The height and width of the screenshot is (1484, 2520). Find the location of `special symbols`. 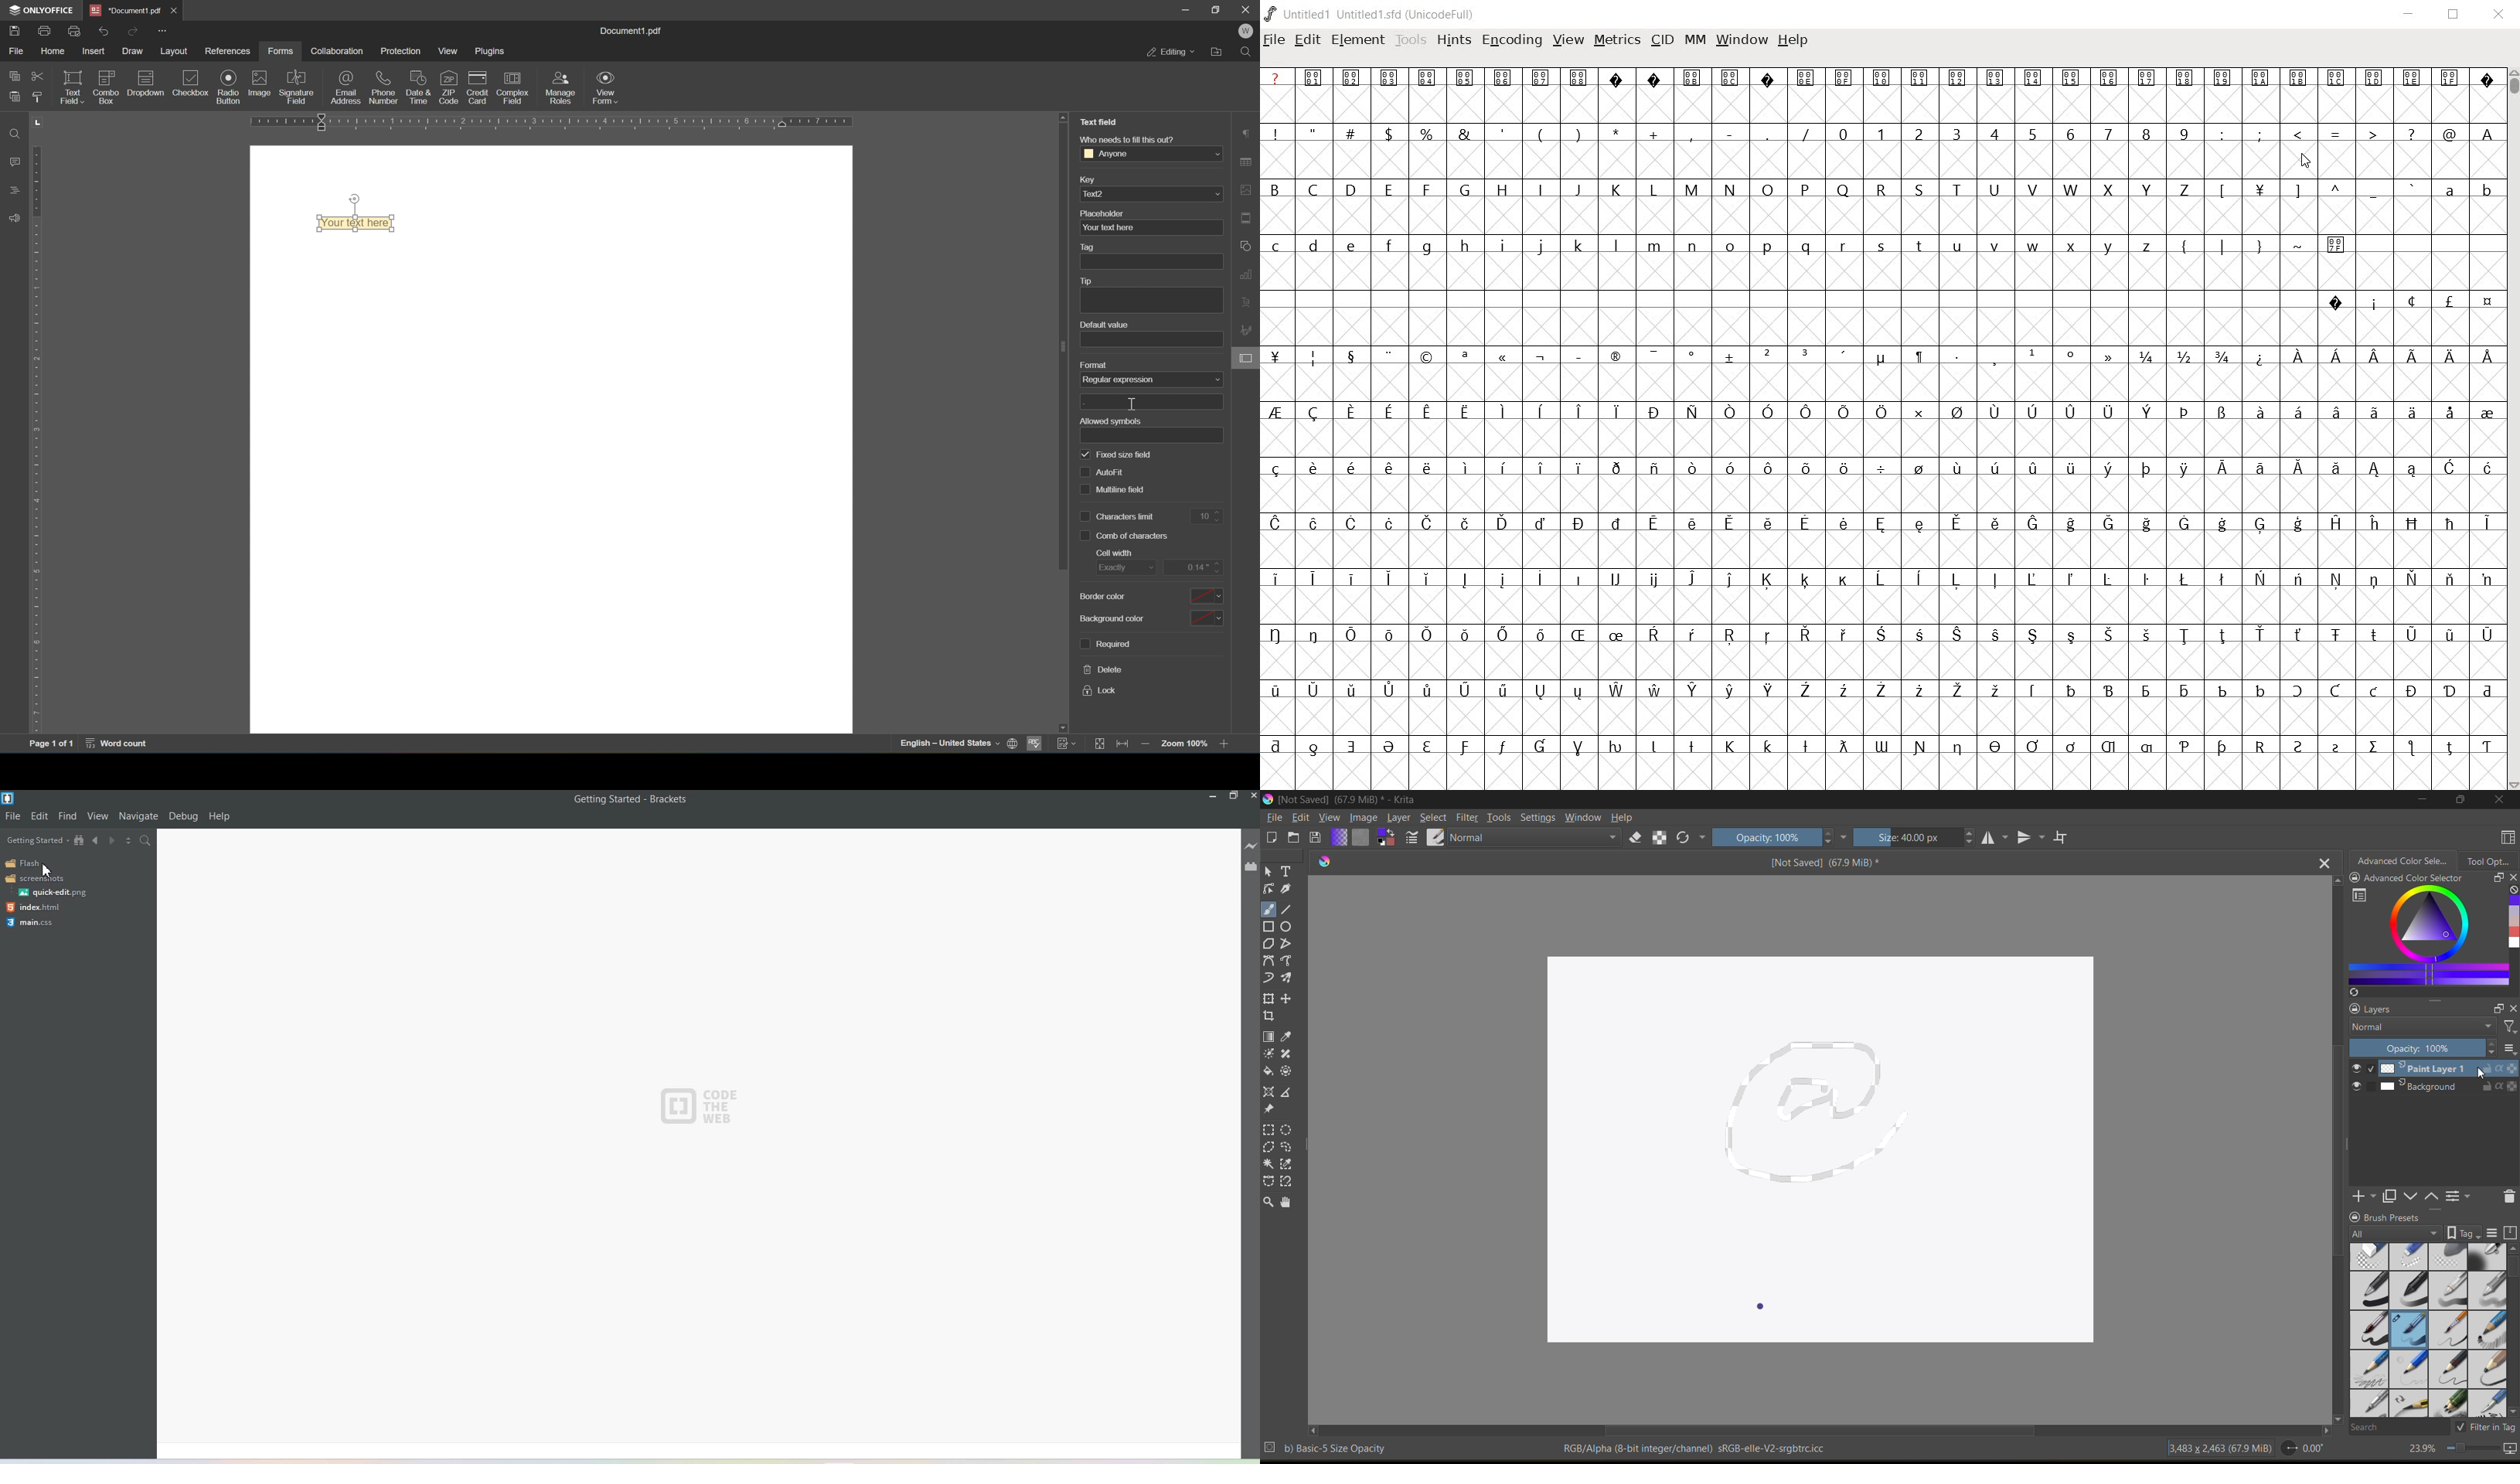

special symbols is located at coordinates (1881, 77).